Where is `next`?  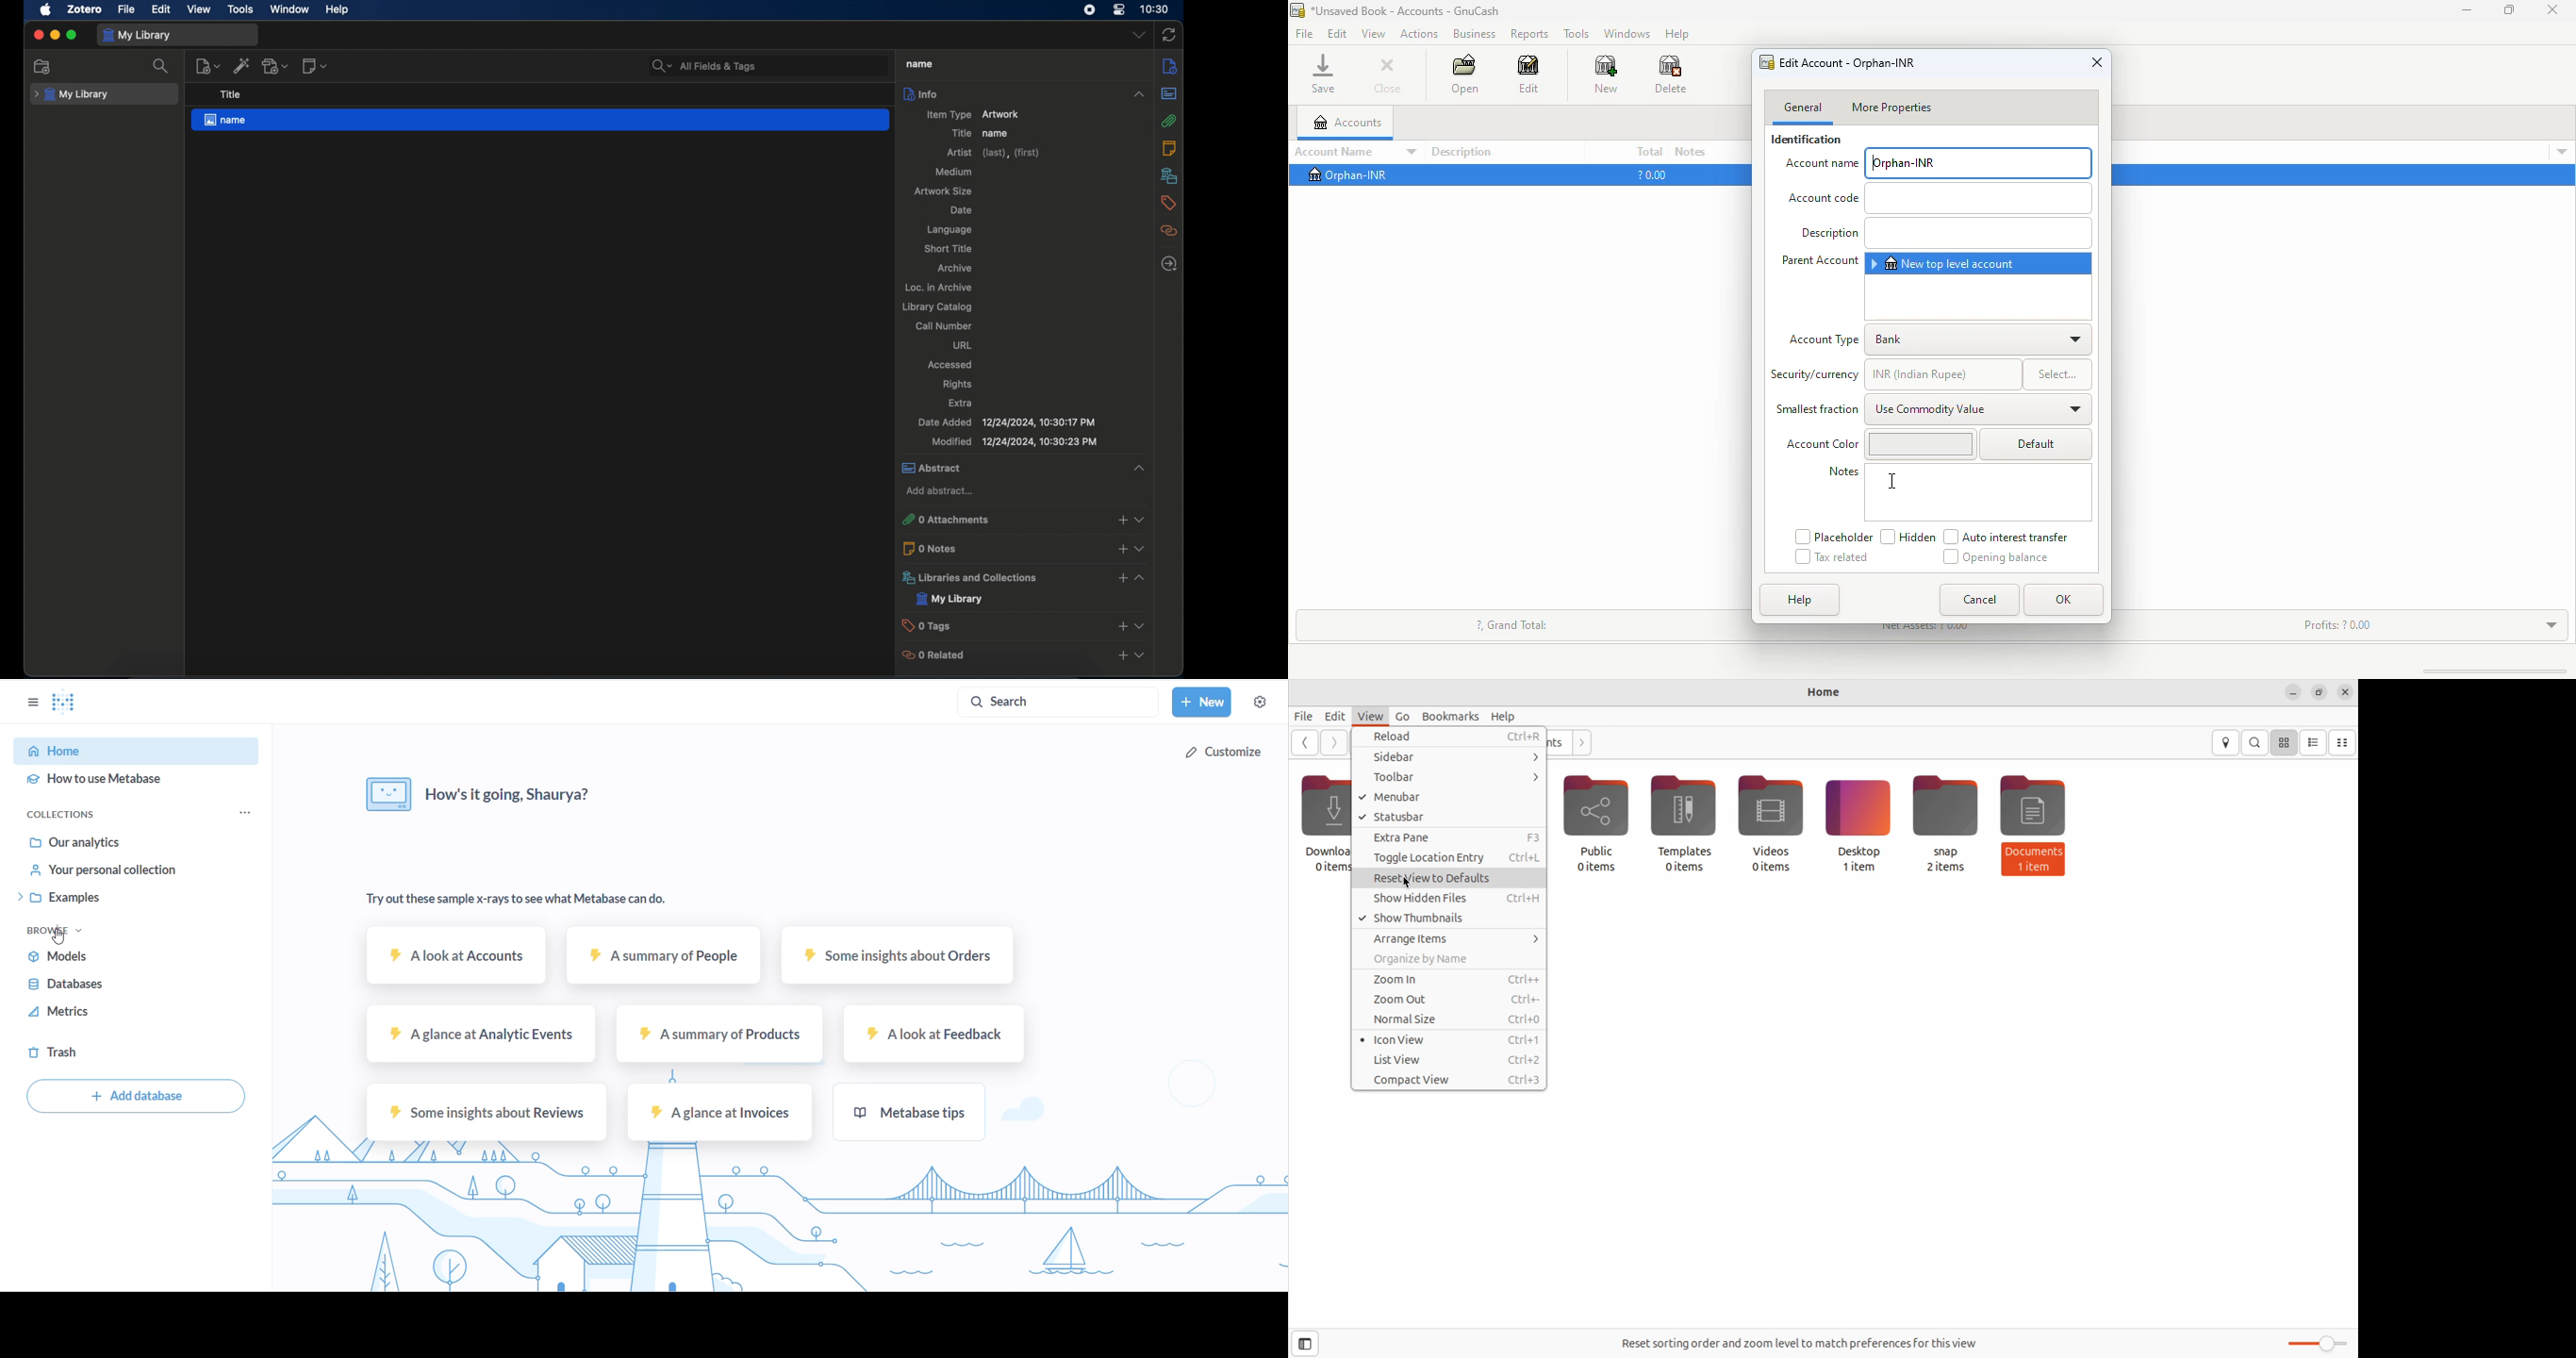 next is located at coordinates (1582, 742).